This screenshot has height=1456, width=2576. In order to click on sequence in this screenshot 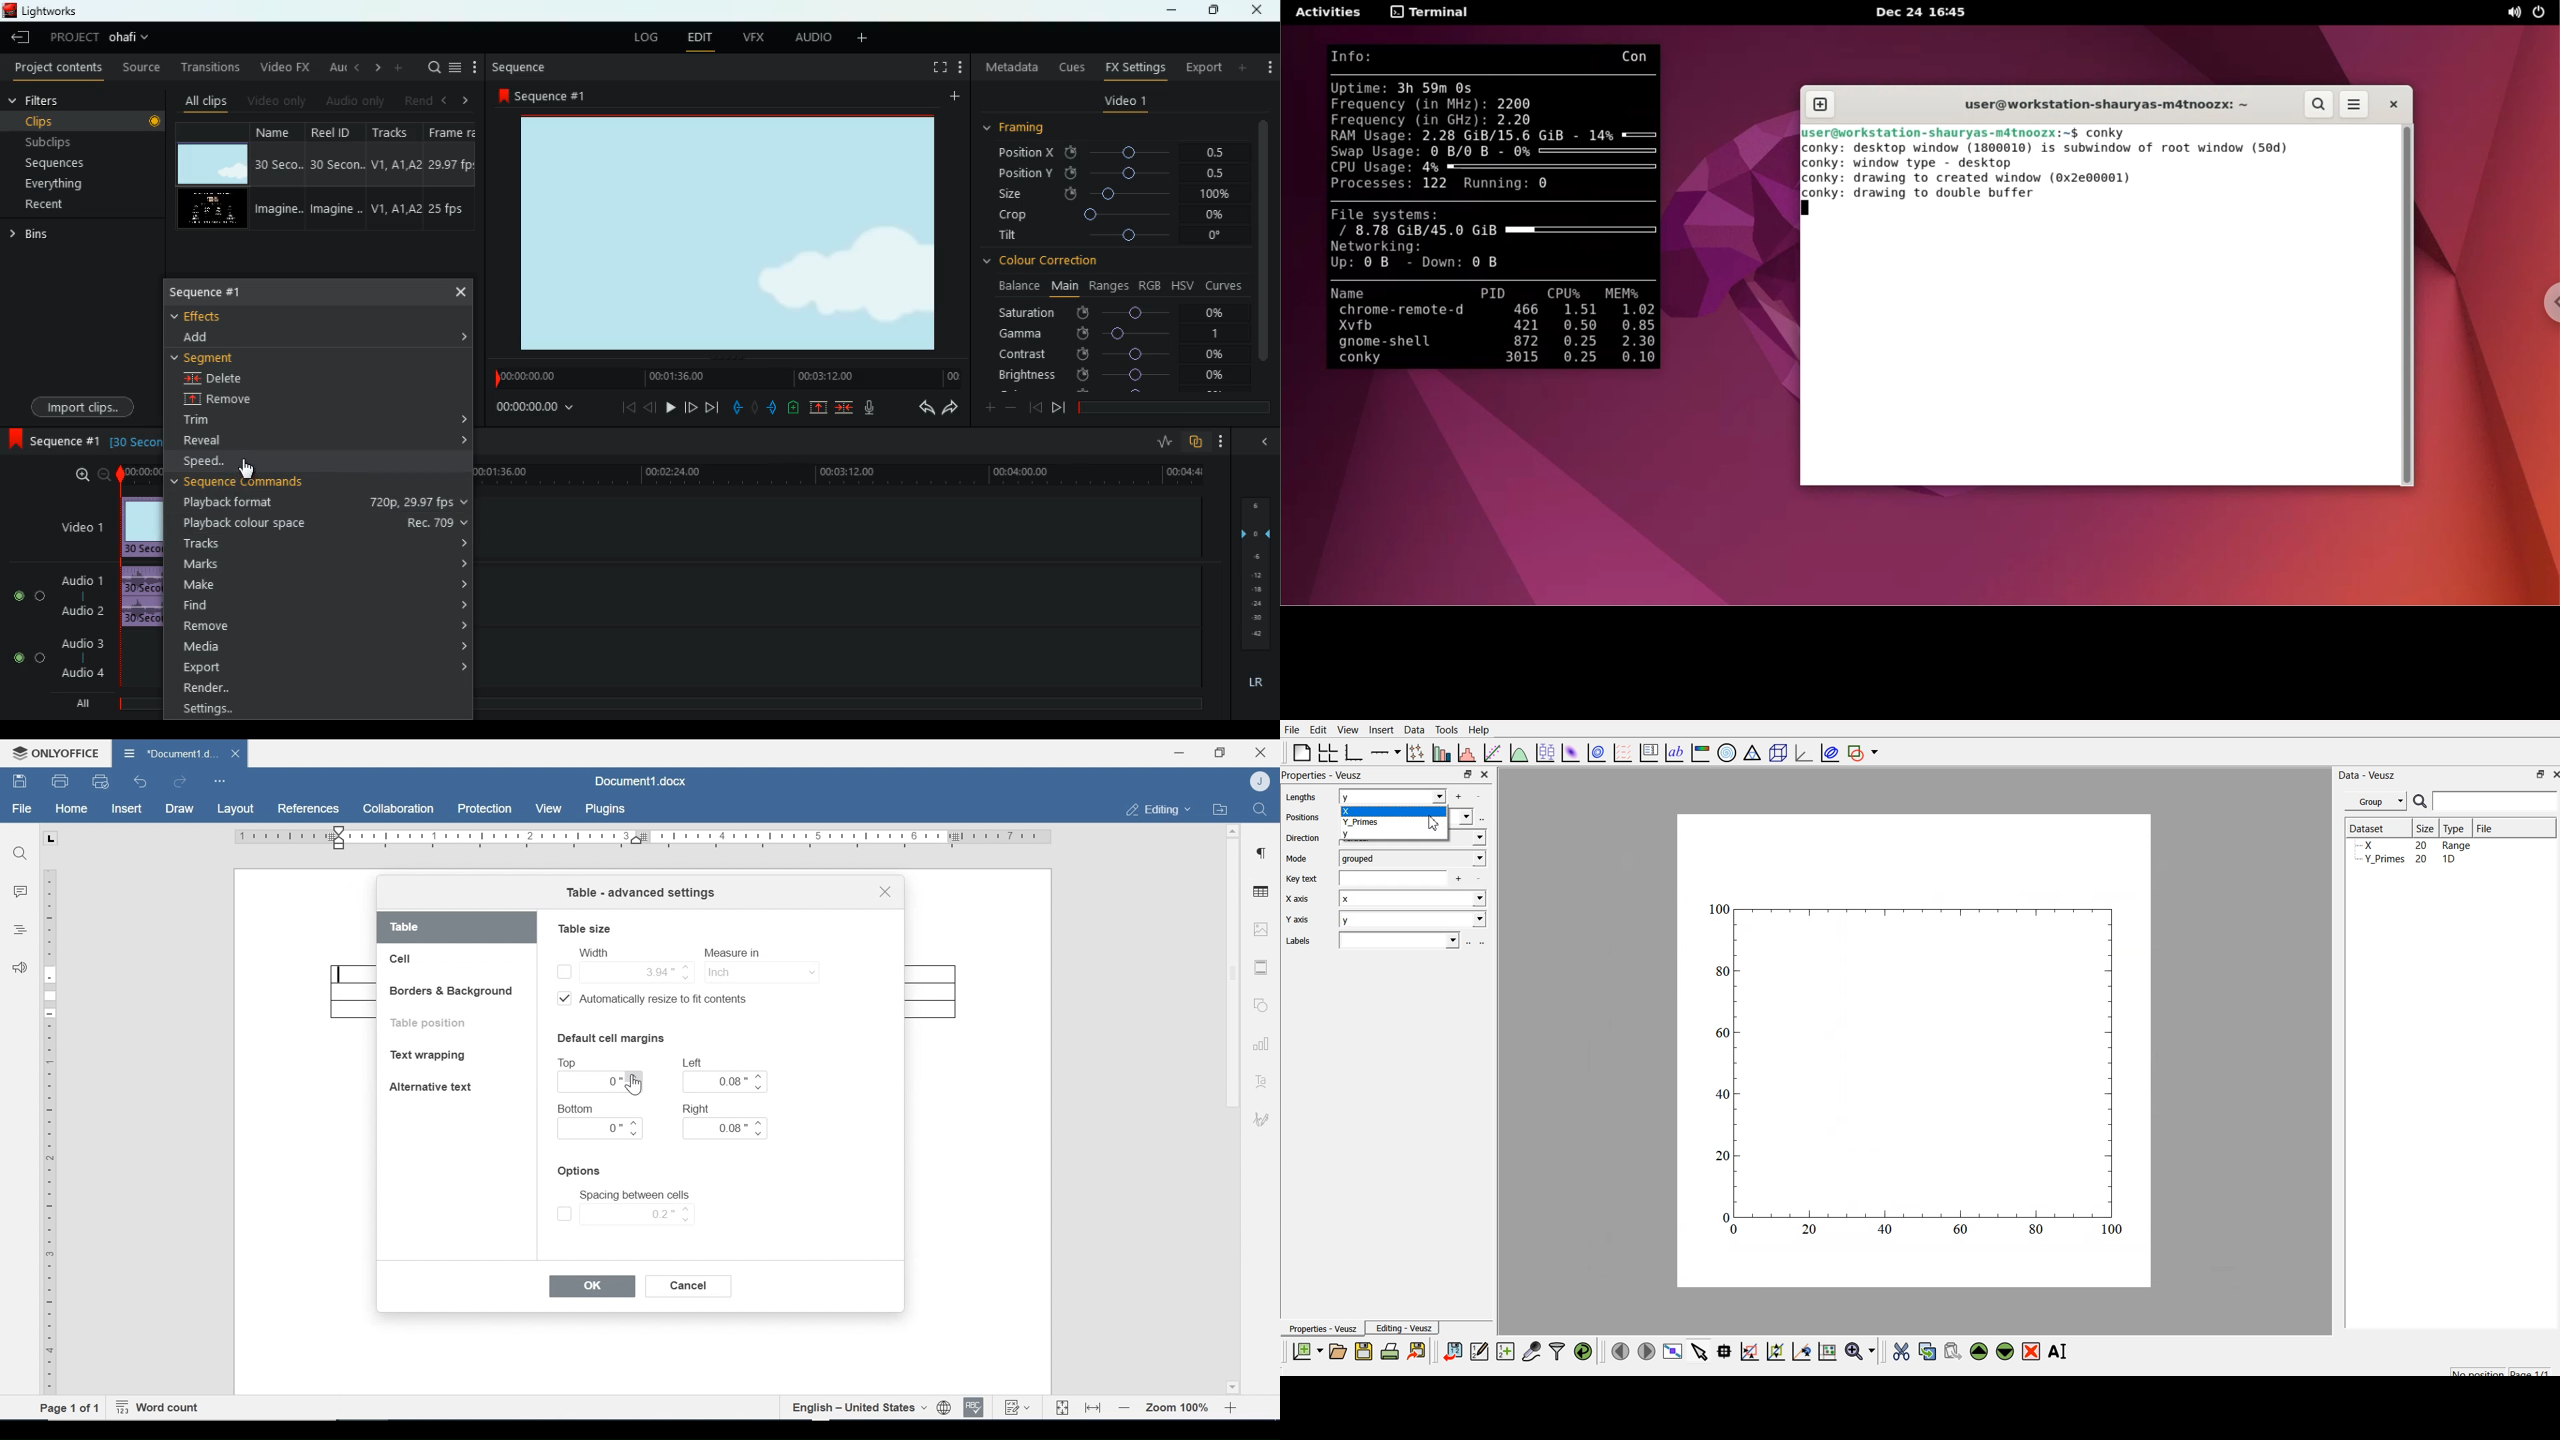, I will do `click(542, 95)`.